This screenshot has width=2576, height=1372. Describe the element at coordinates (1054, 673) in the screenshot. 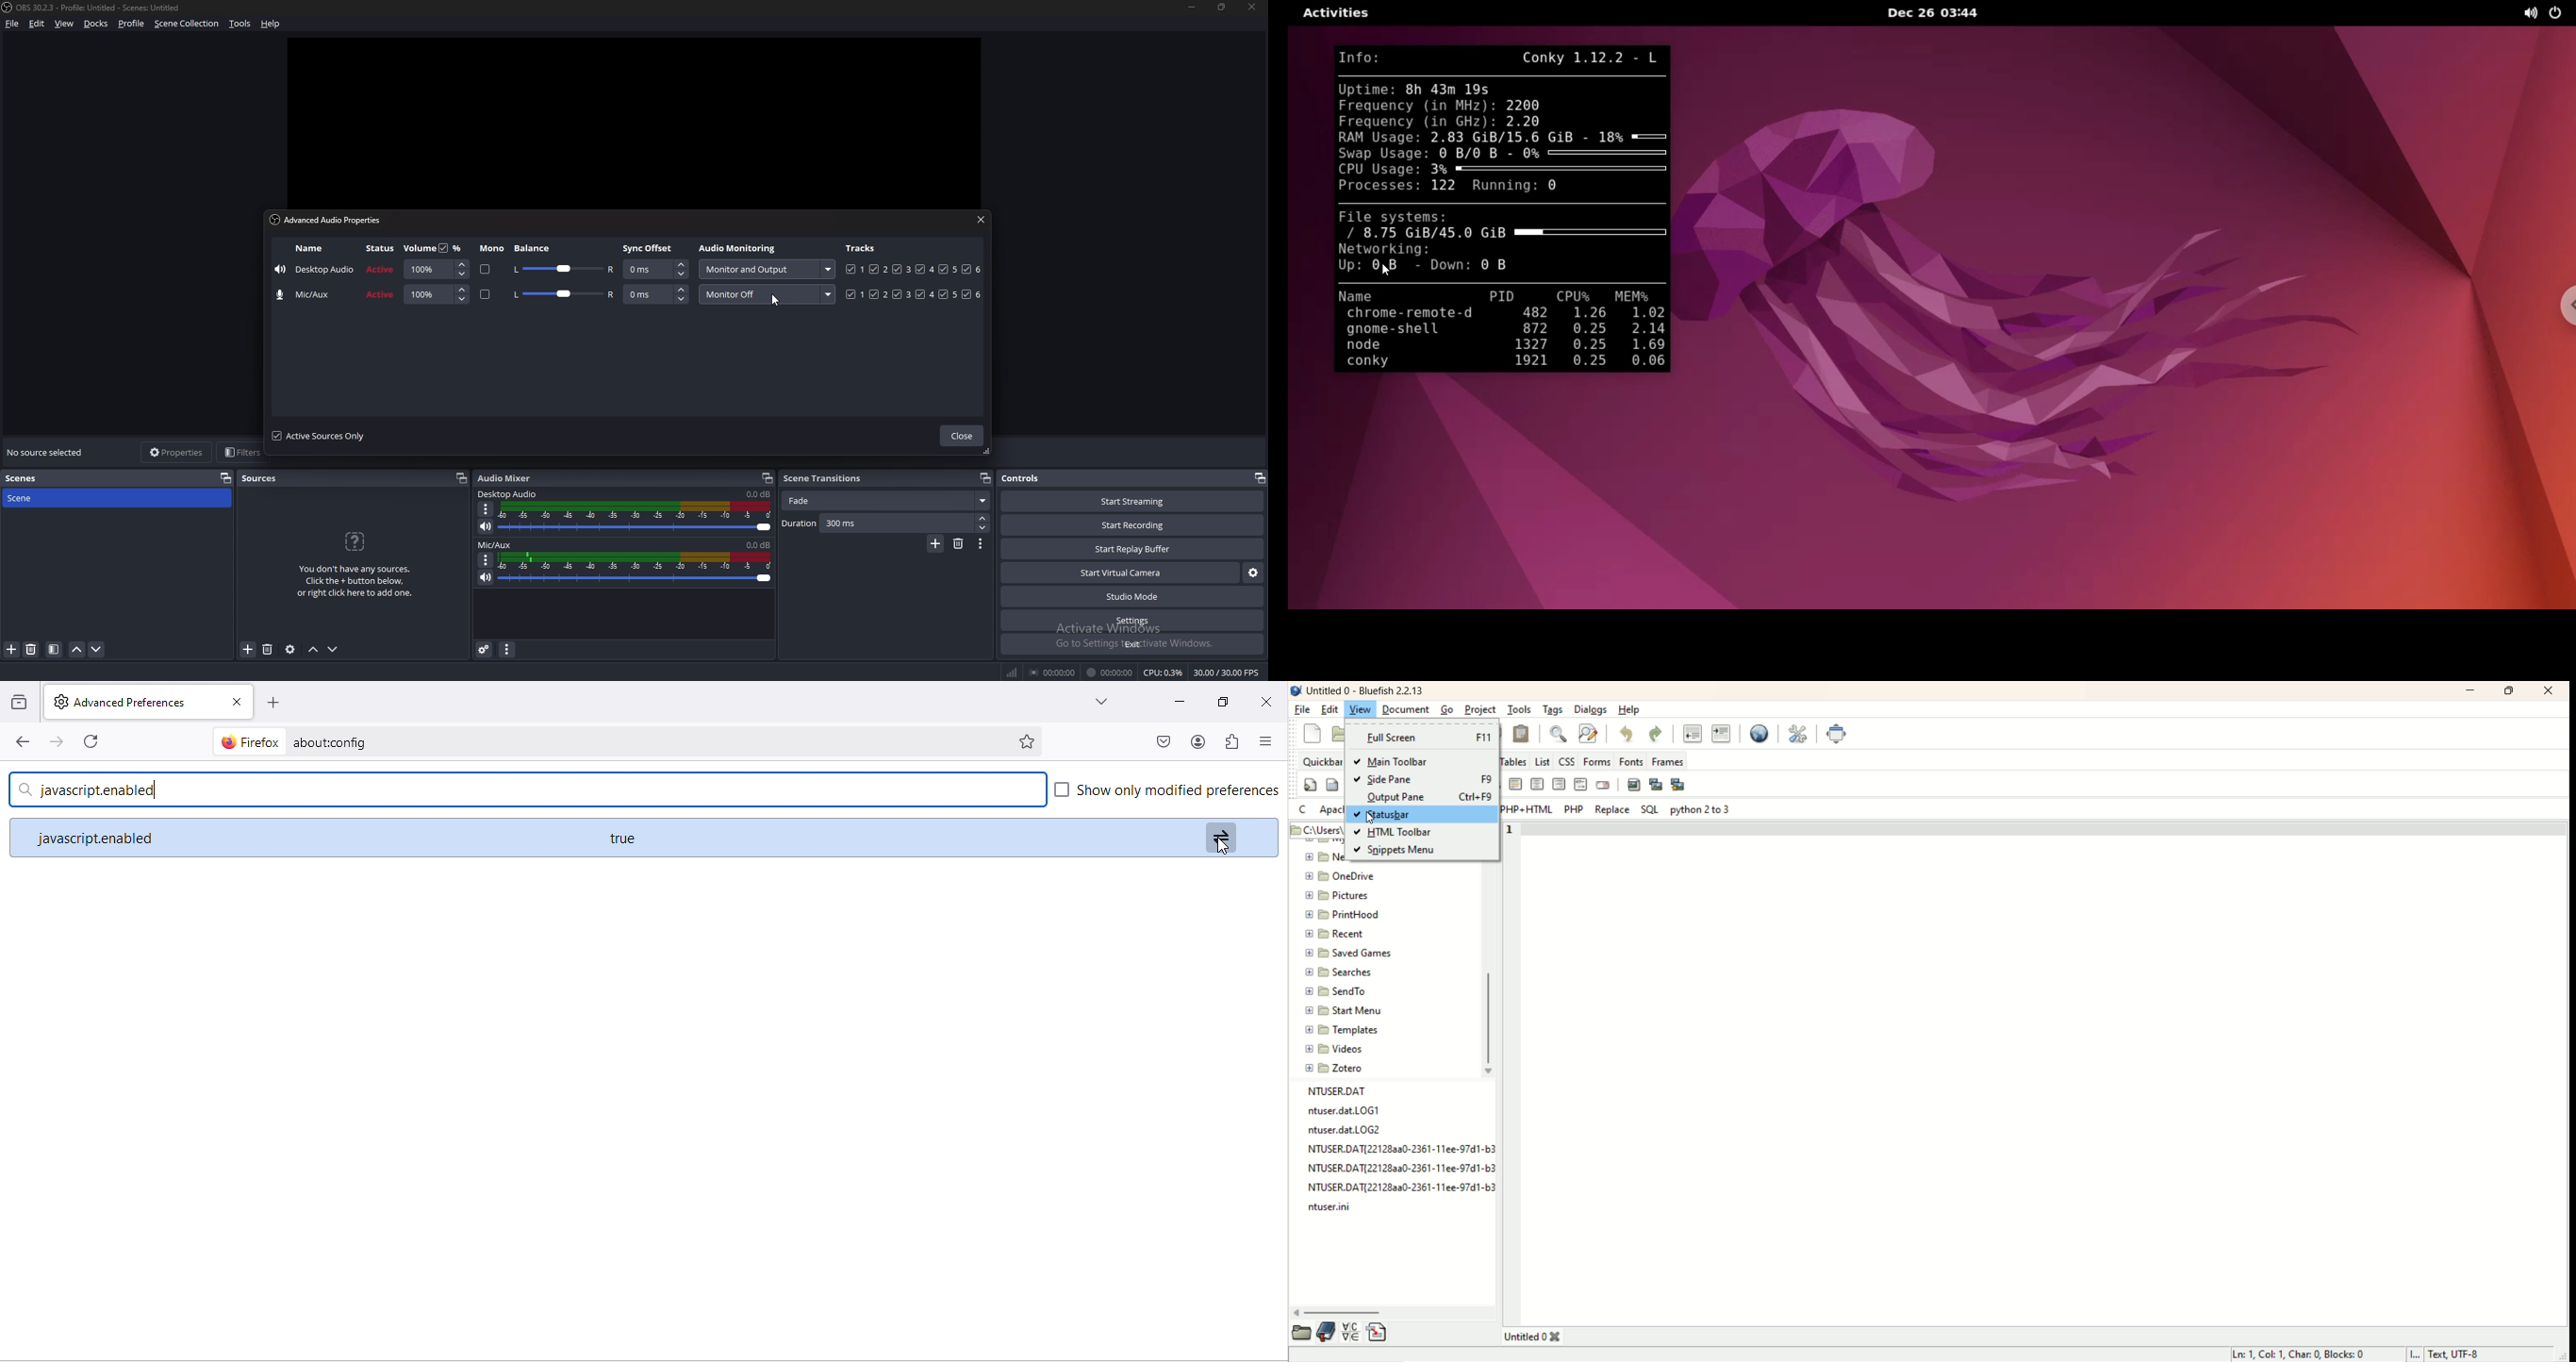

I see `00:00:00` at that location.